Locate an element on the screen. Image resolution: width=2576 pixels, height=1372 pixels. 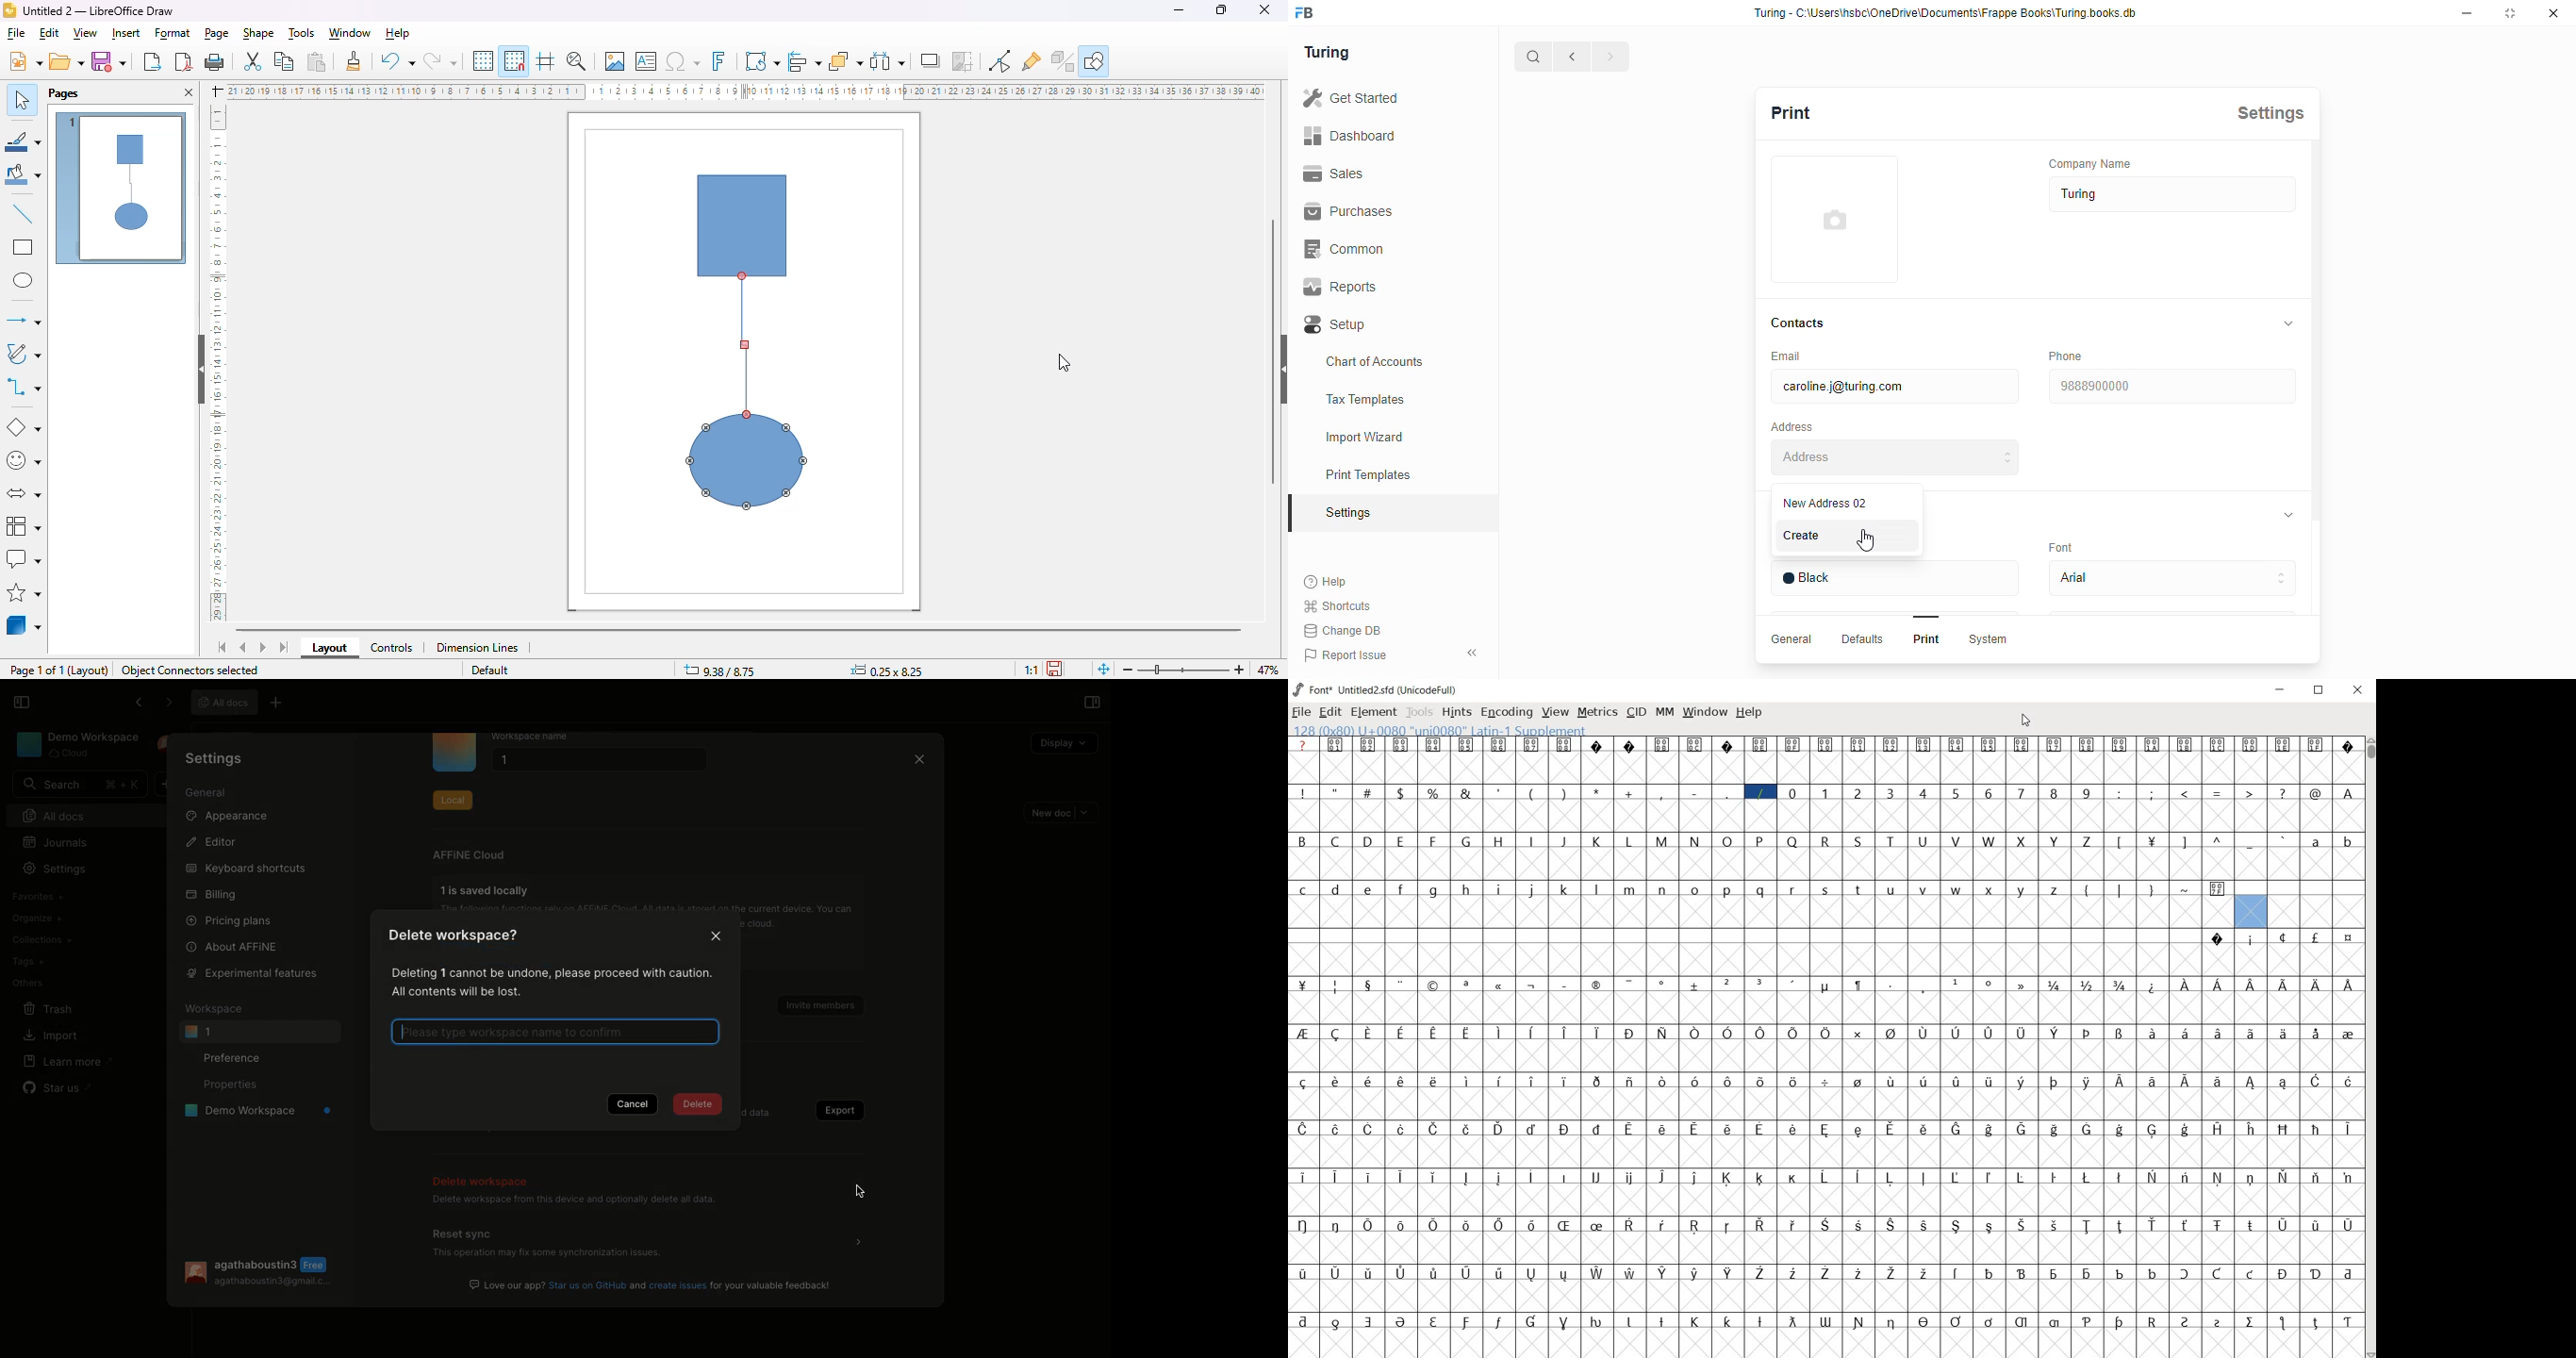
align objects is located at coordinates (806, 61).